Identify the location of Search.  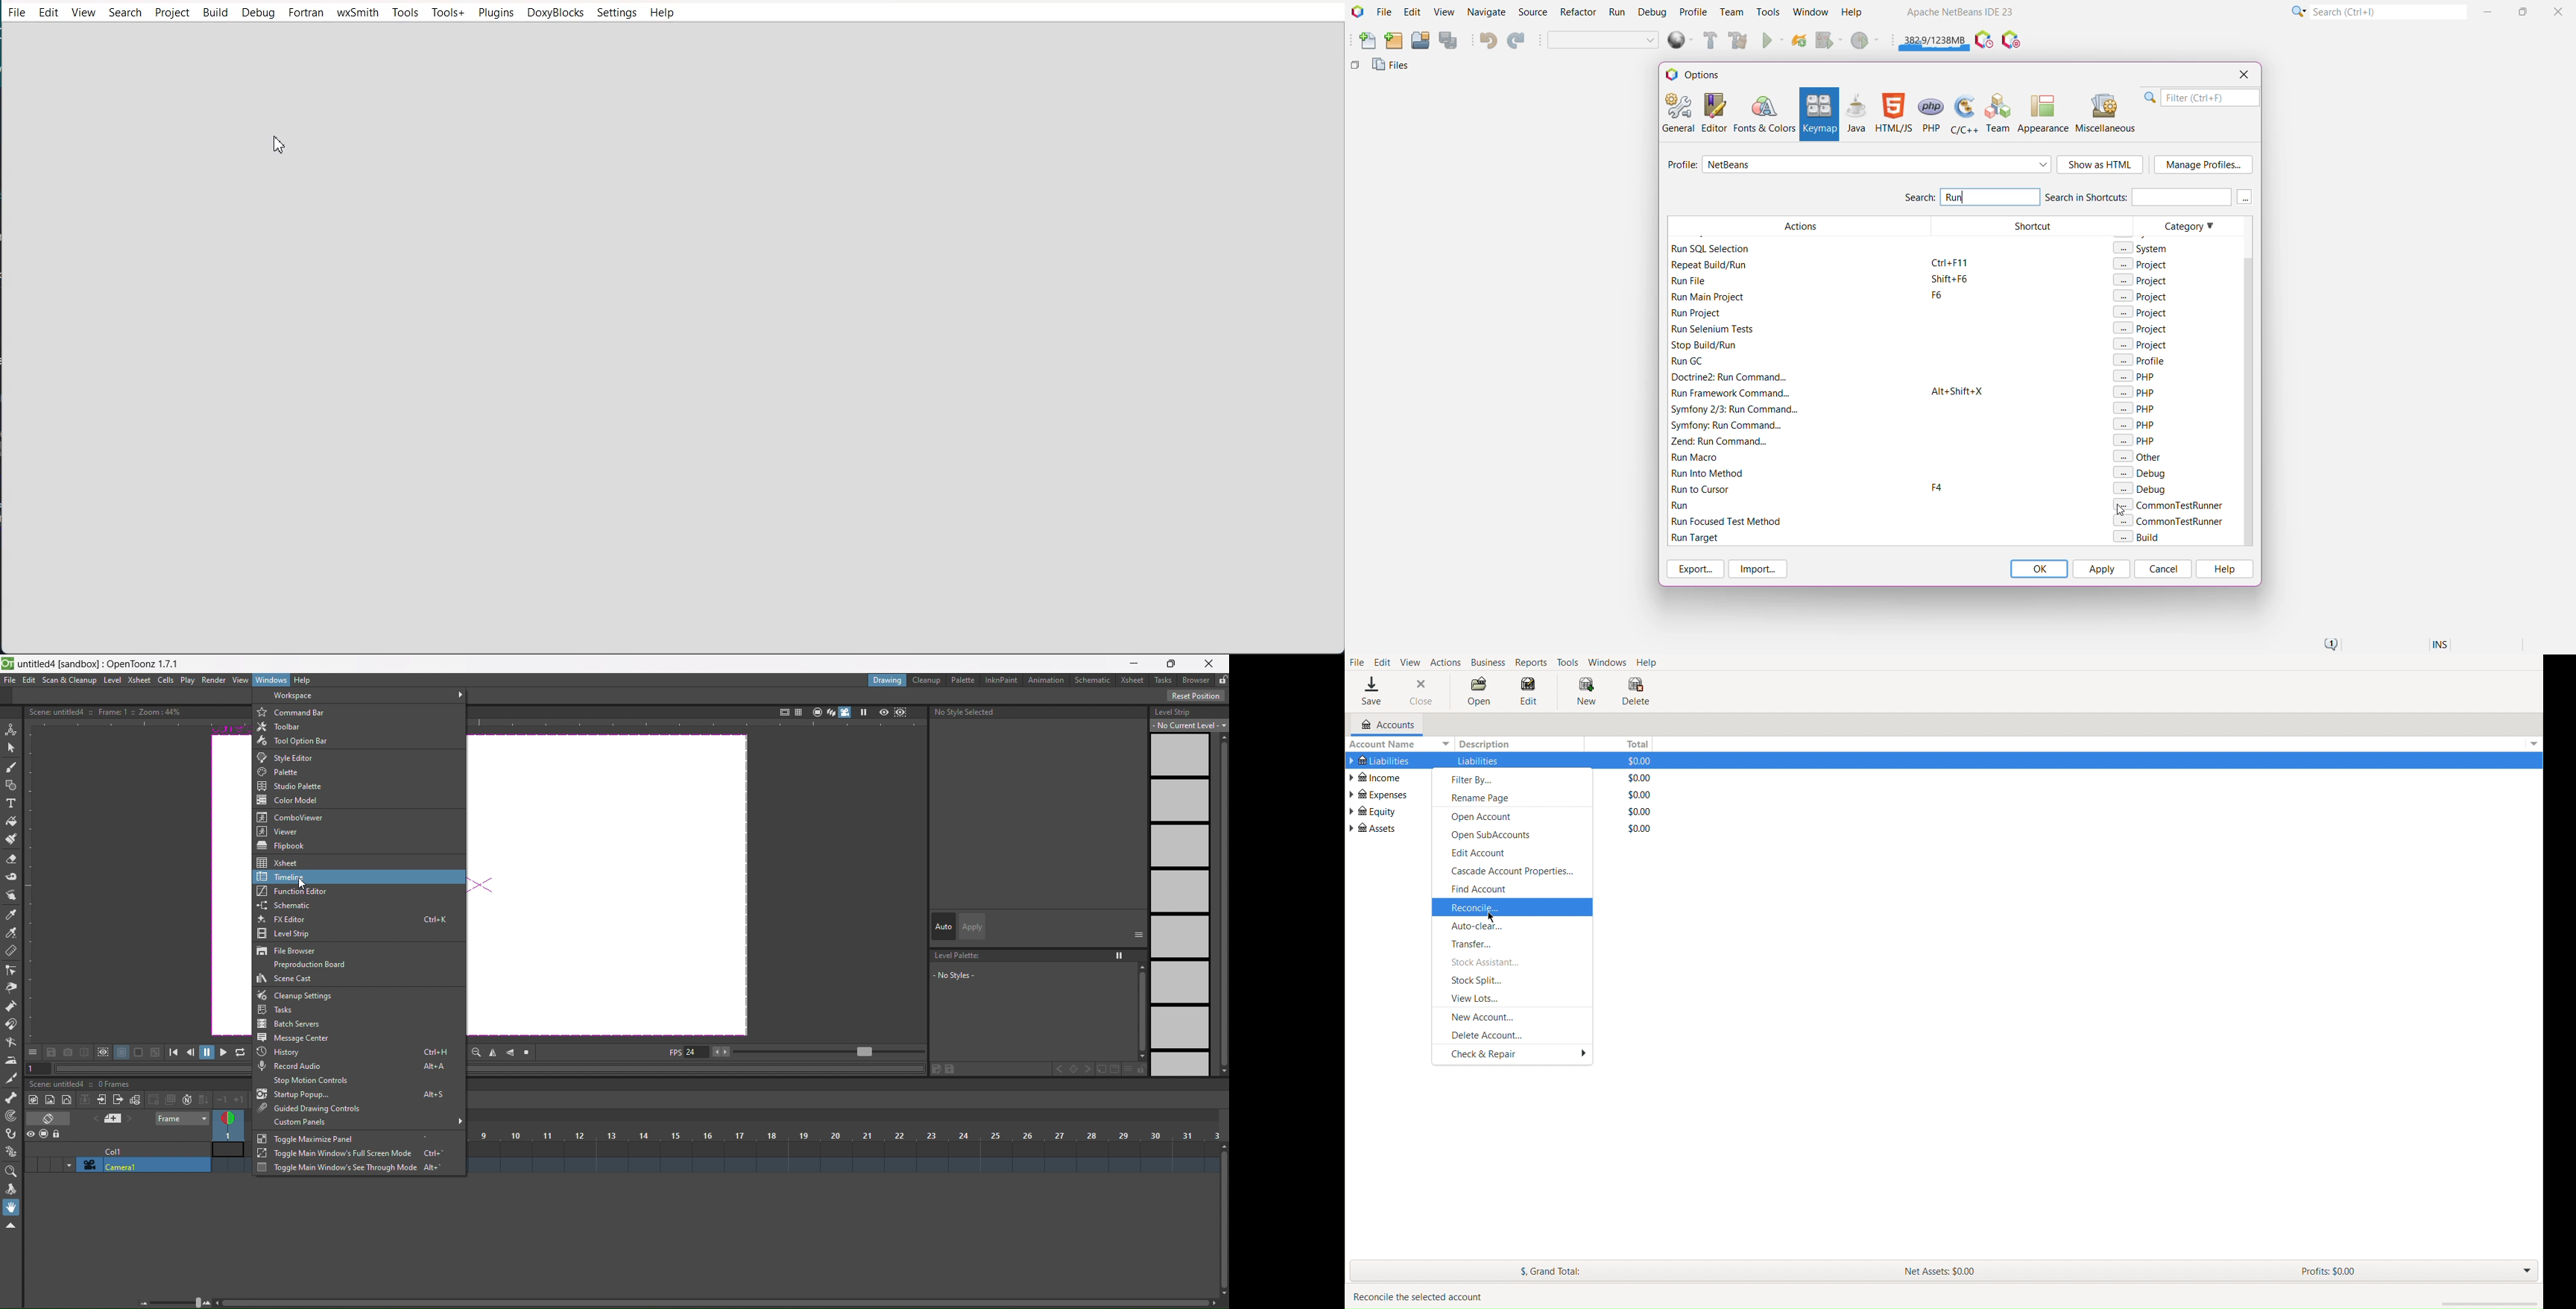
(124, 12).